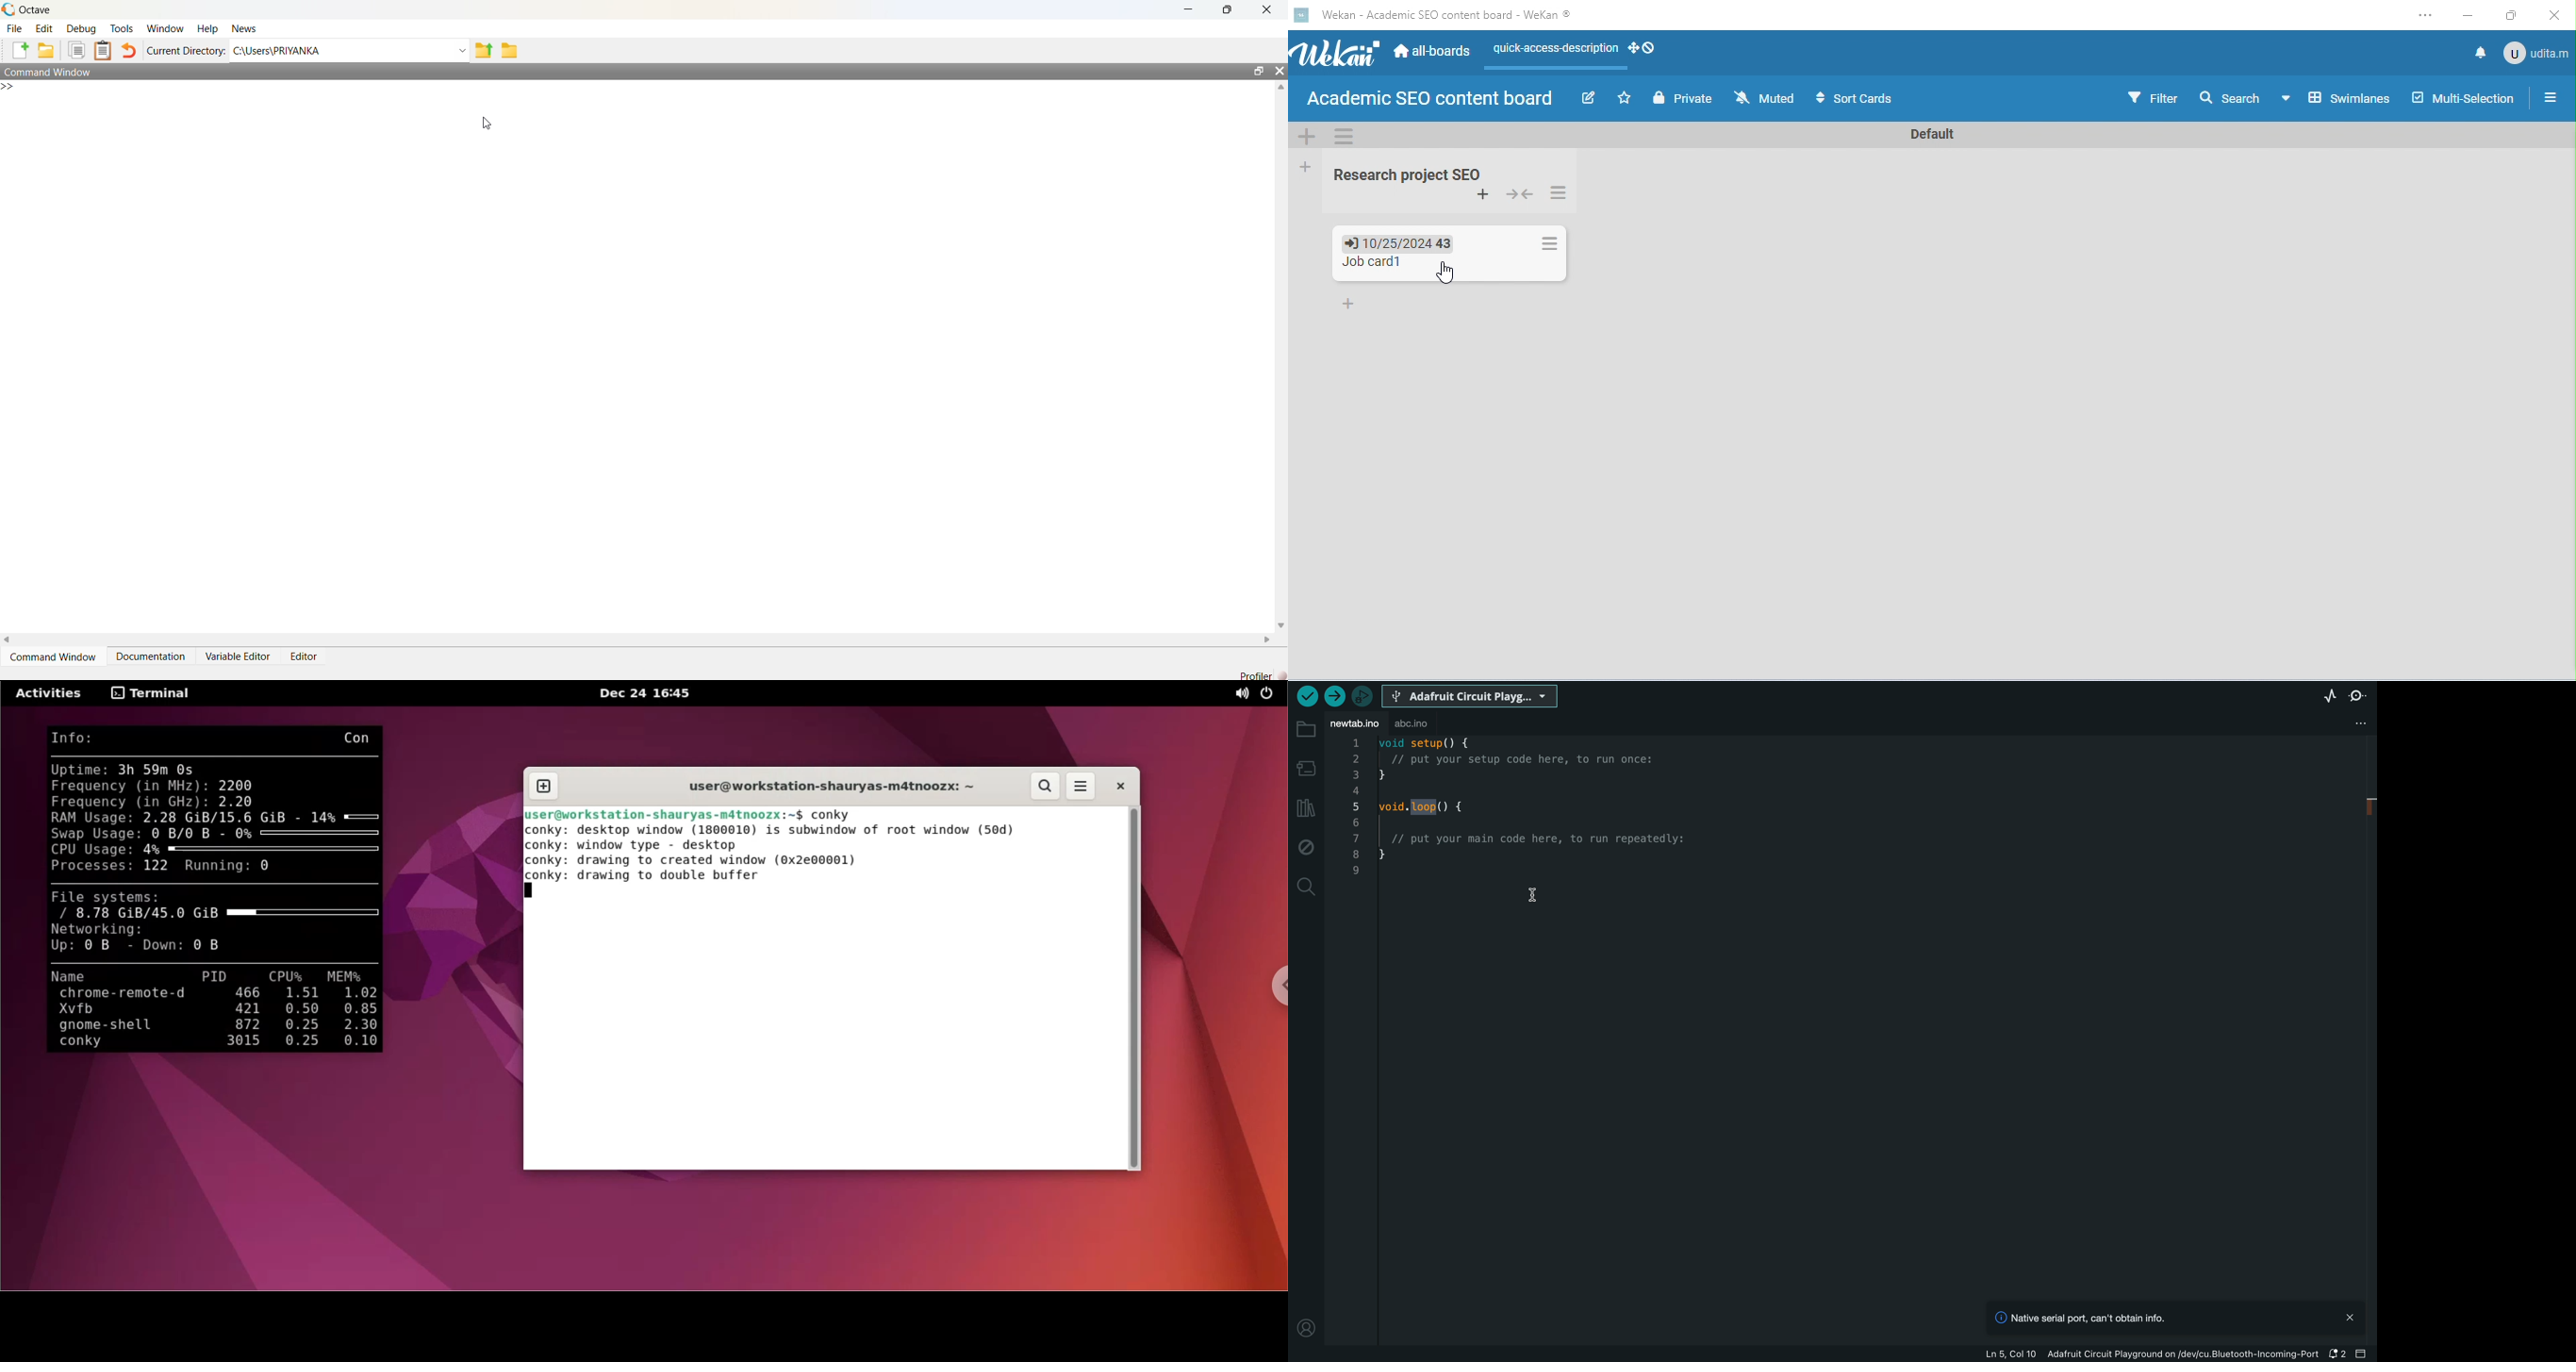  Describe the element at coordinates (1643, 48) in the screenshot. I see `how desktop drag handles` at that location.